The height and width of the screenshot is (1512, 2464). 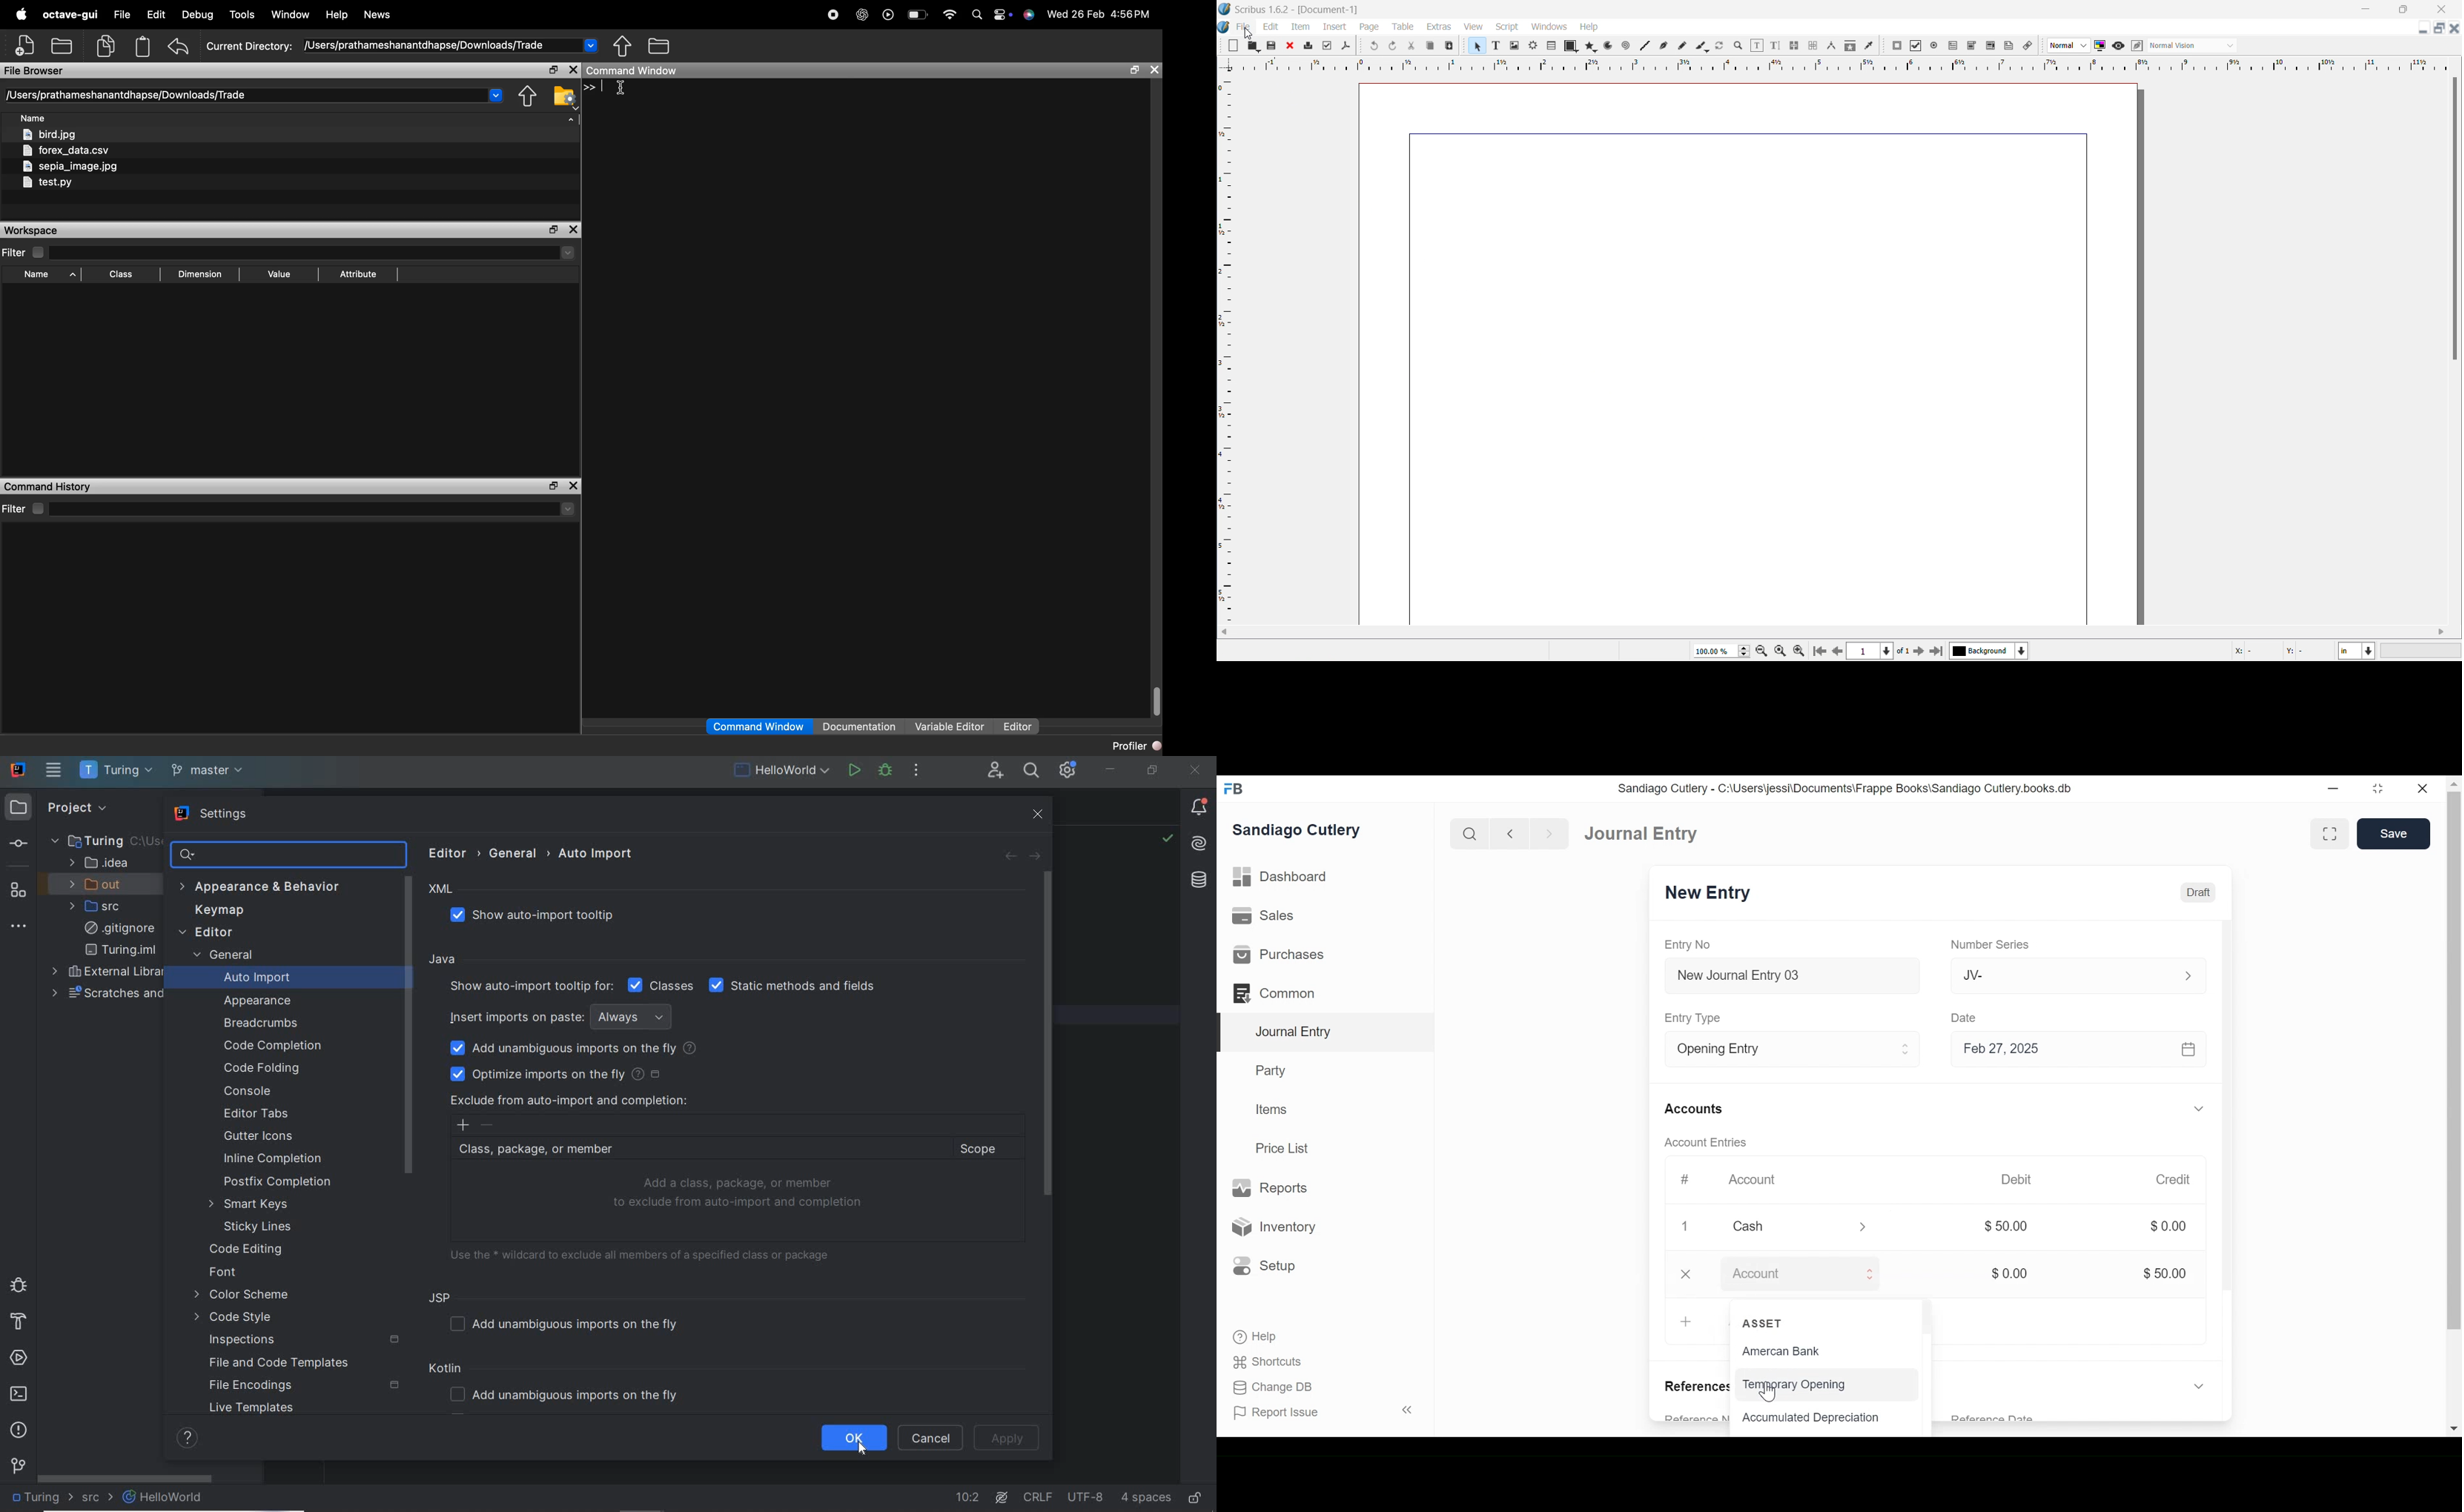 I want to click on Sandiago Cutlery - C:\Users\jessi\Documents\Frappe Books\Sandiago Cutlery.books.db, so click(x=1844, y=789).